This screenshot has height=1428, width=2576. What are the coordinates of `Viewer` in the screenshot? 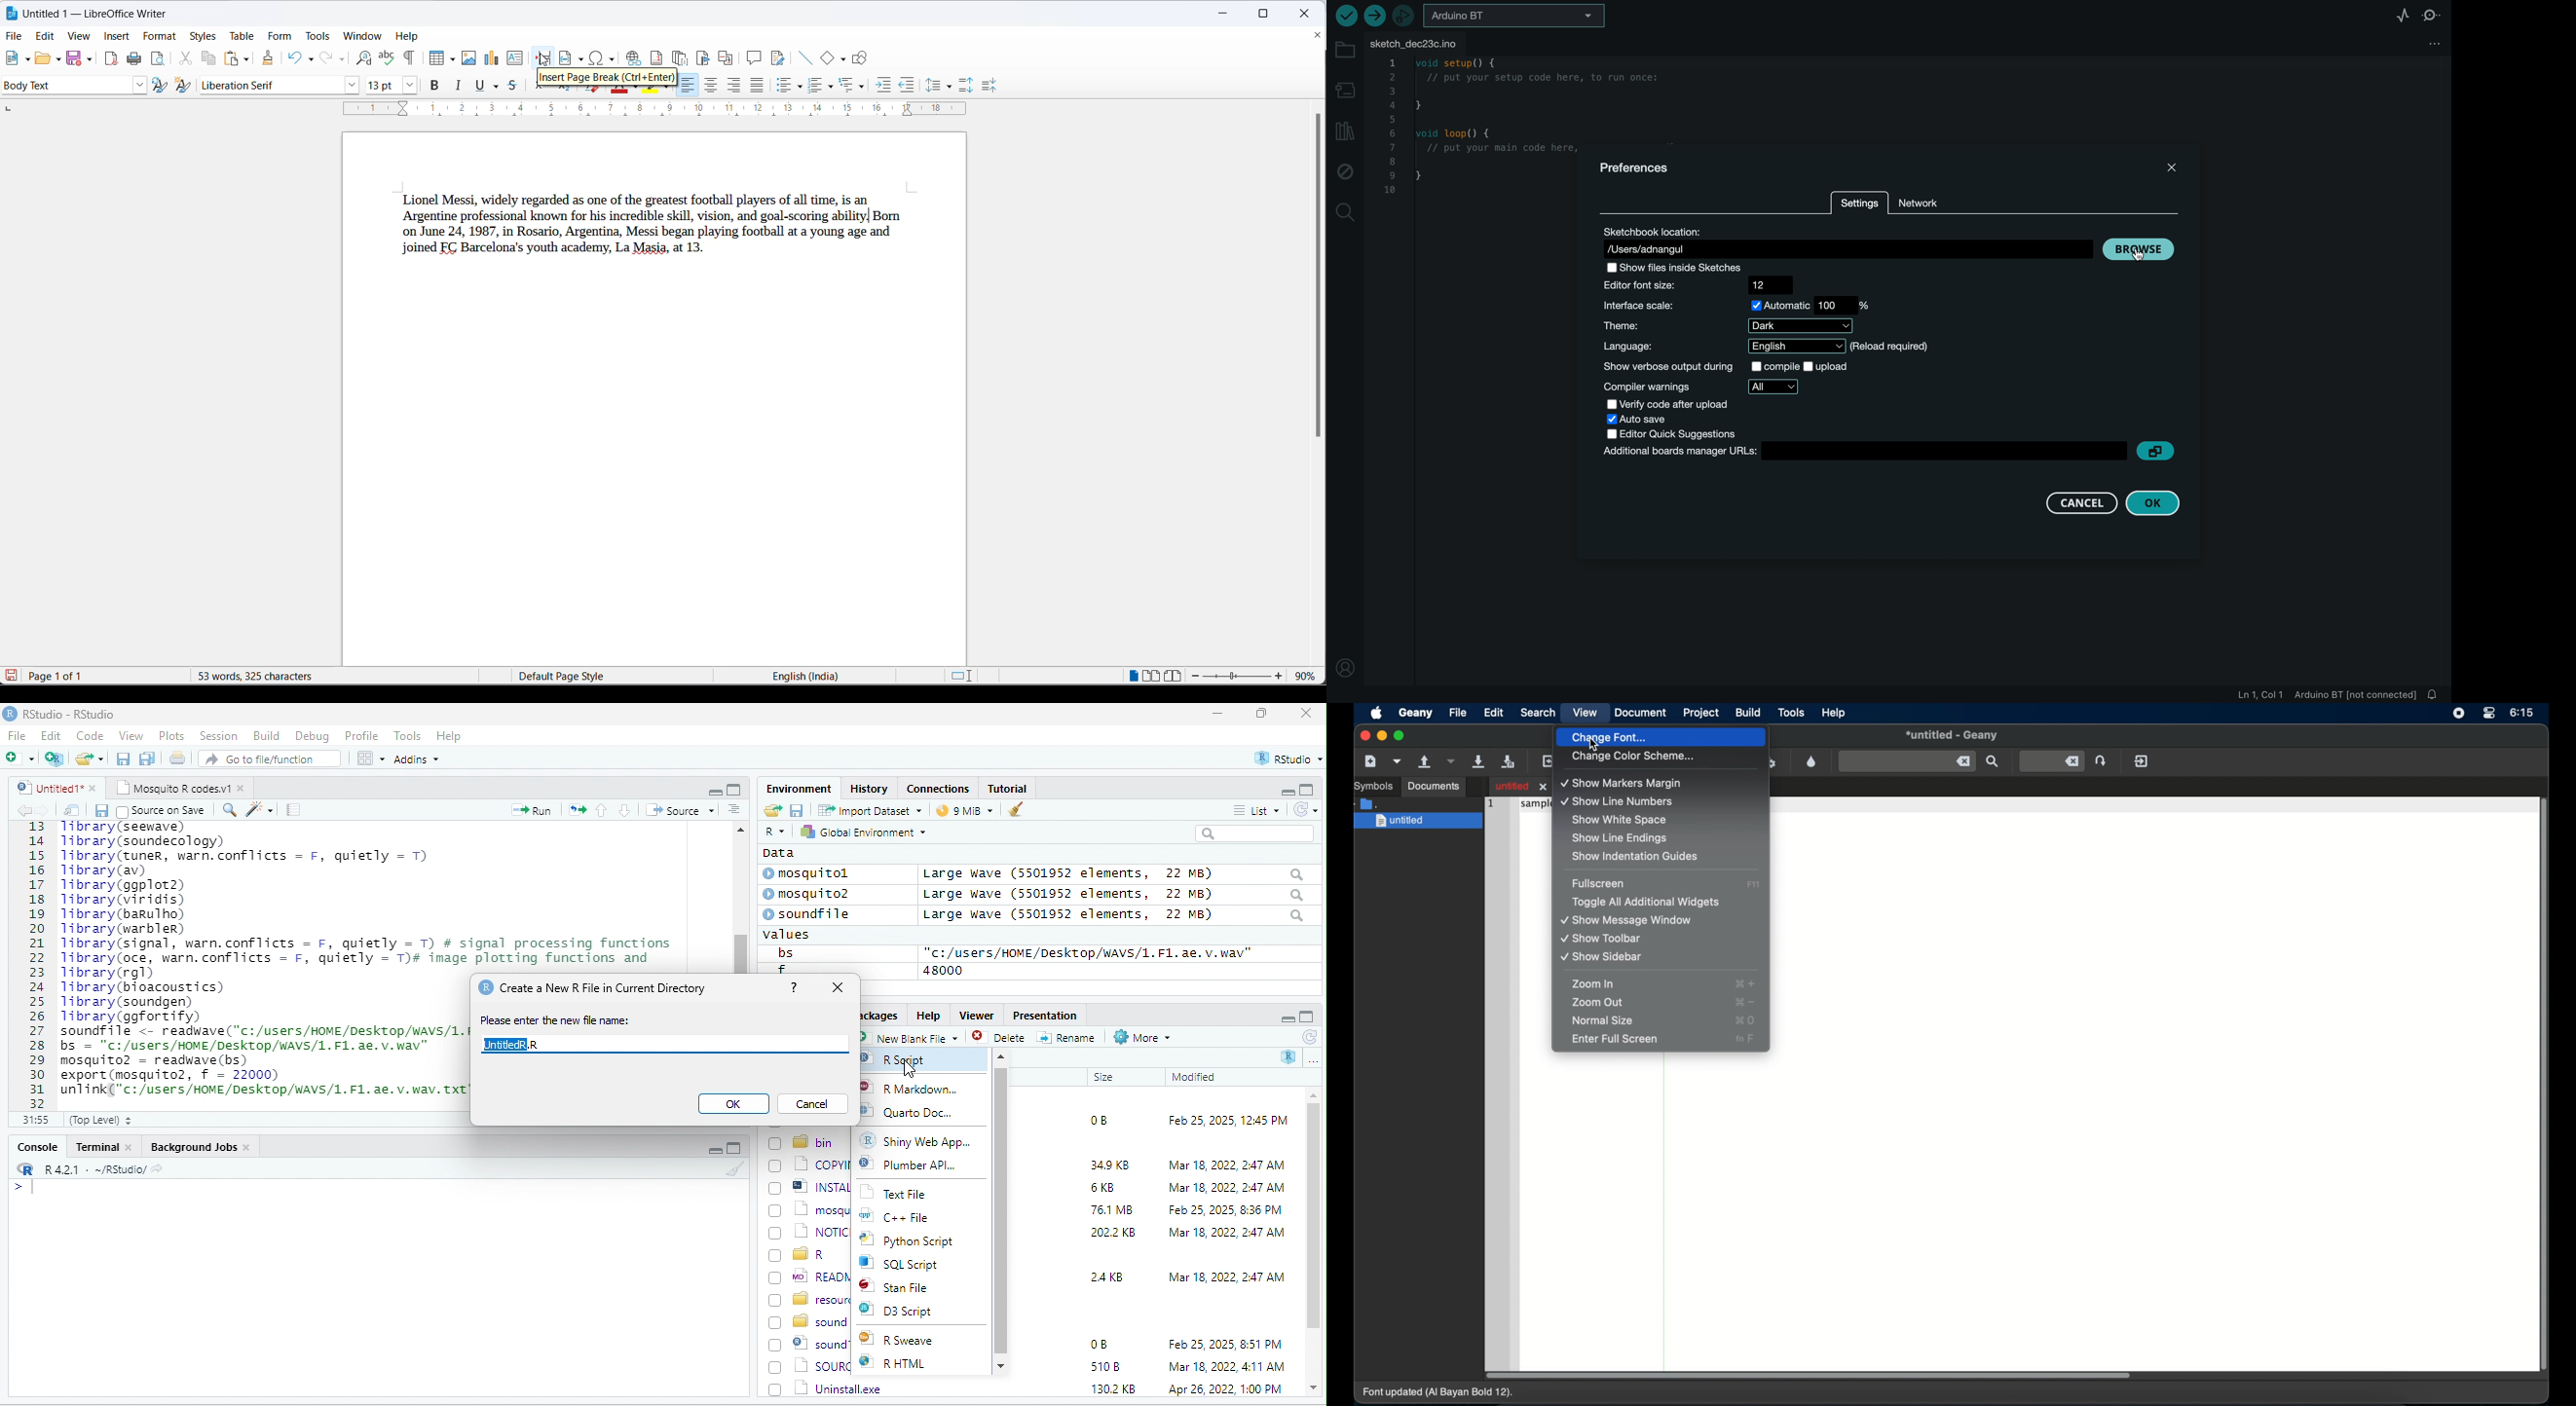 It's located at (974, 1016).